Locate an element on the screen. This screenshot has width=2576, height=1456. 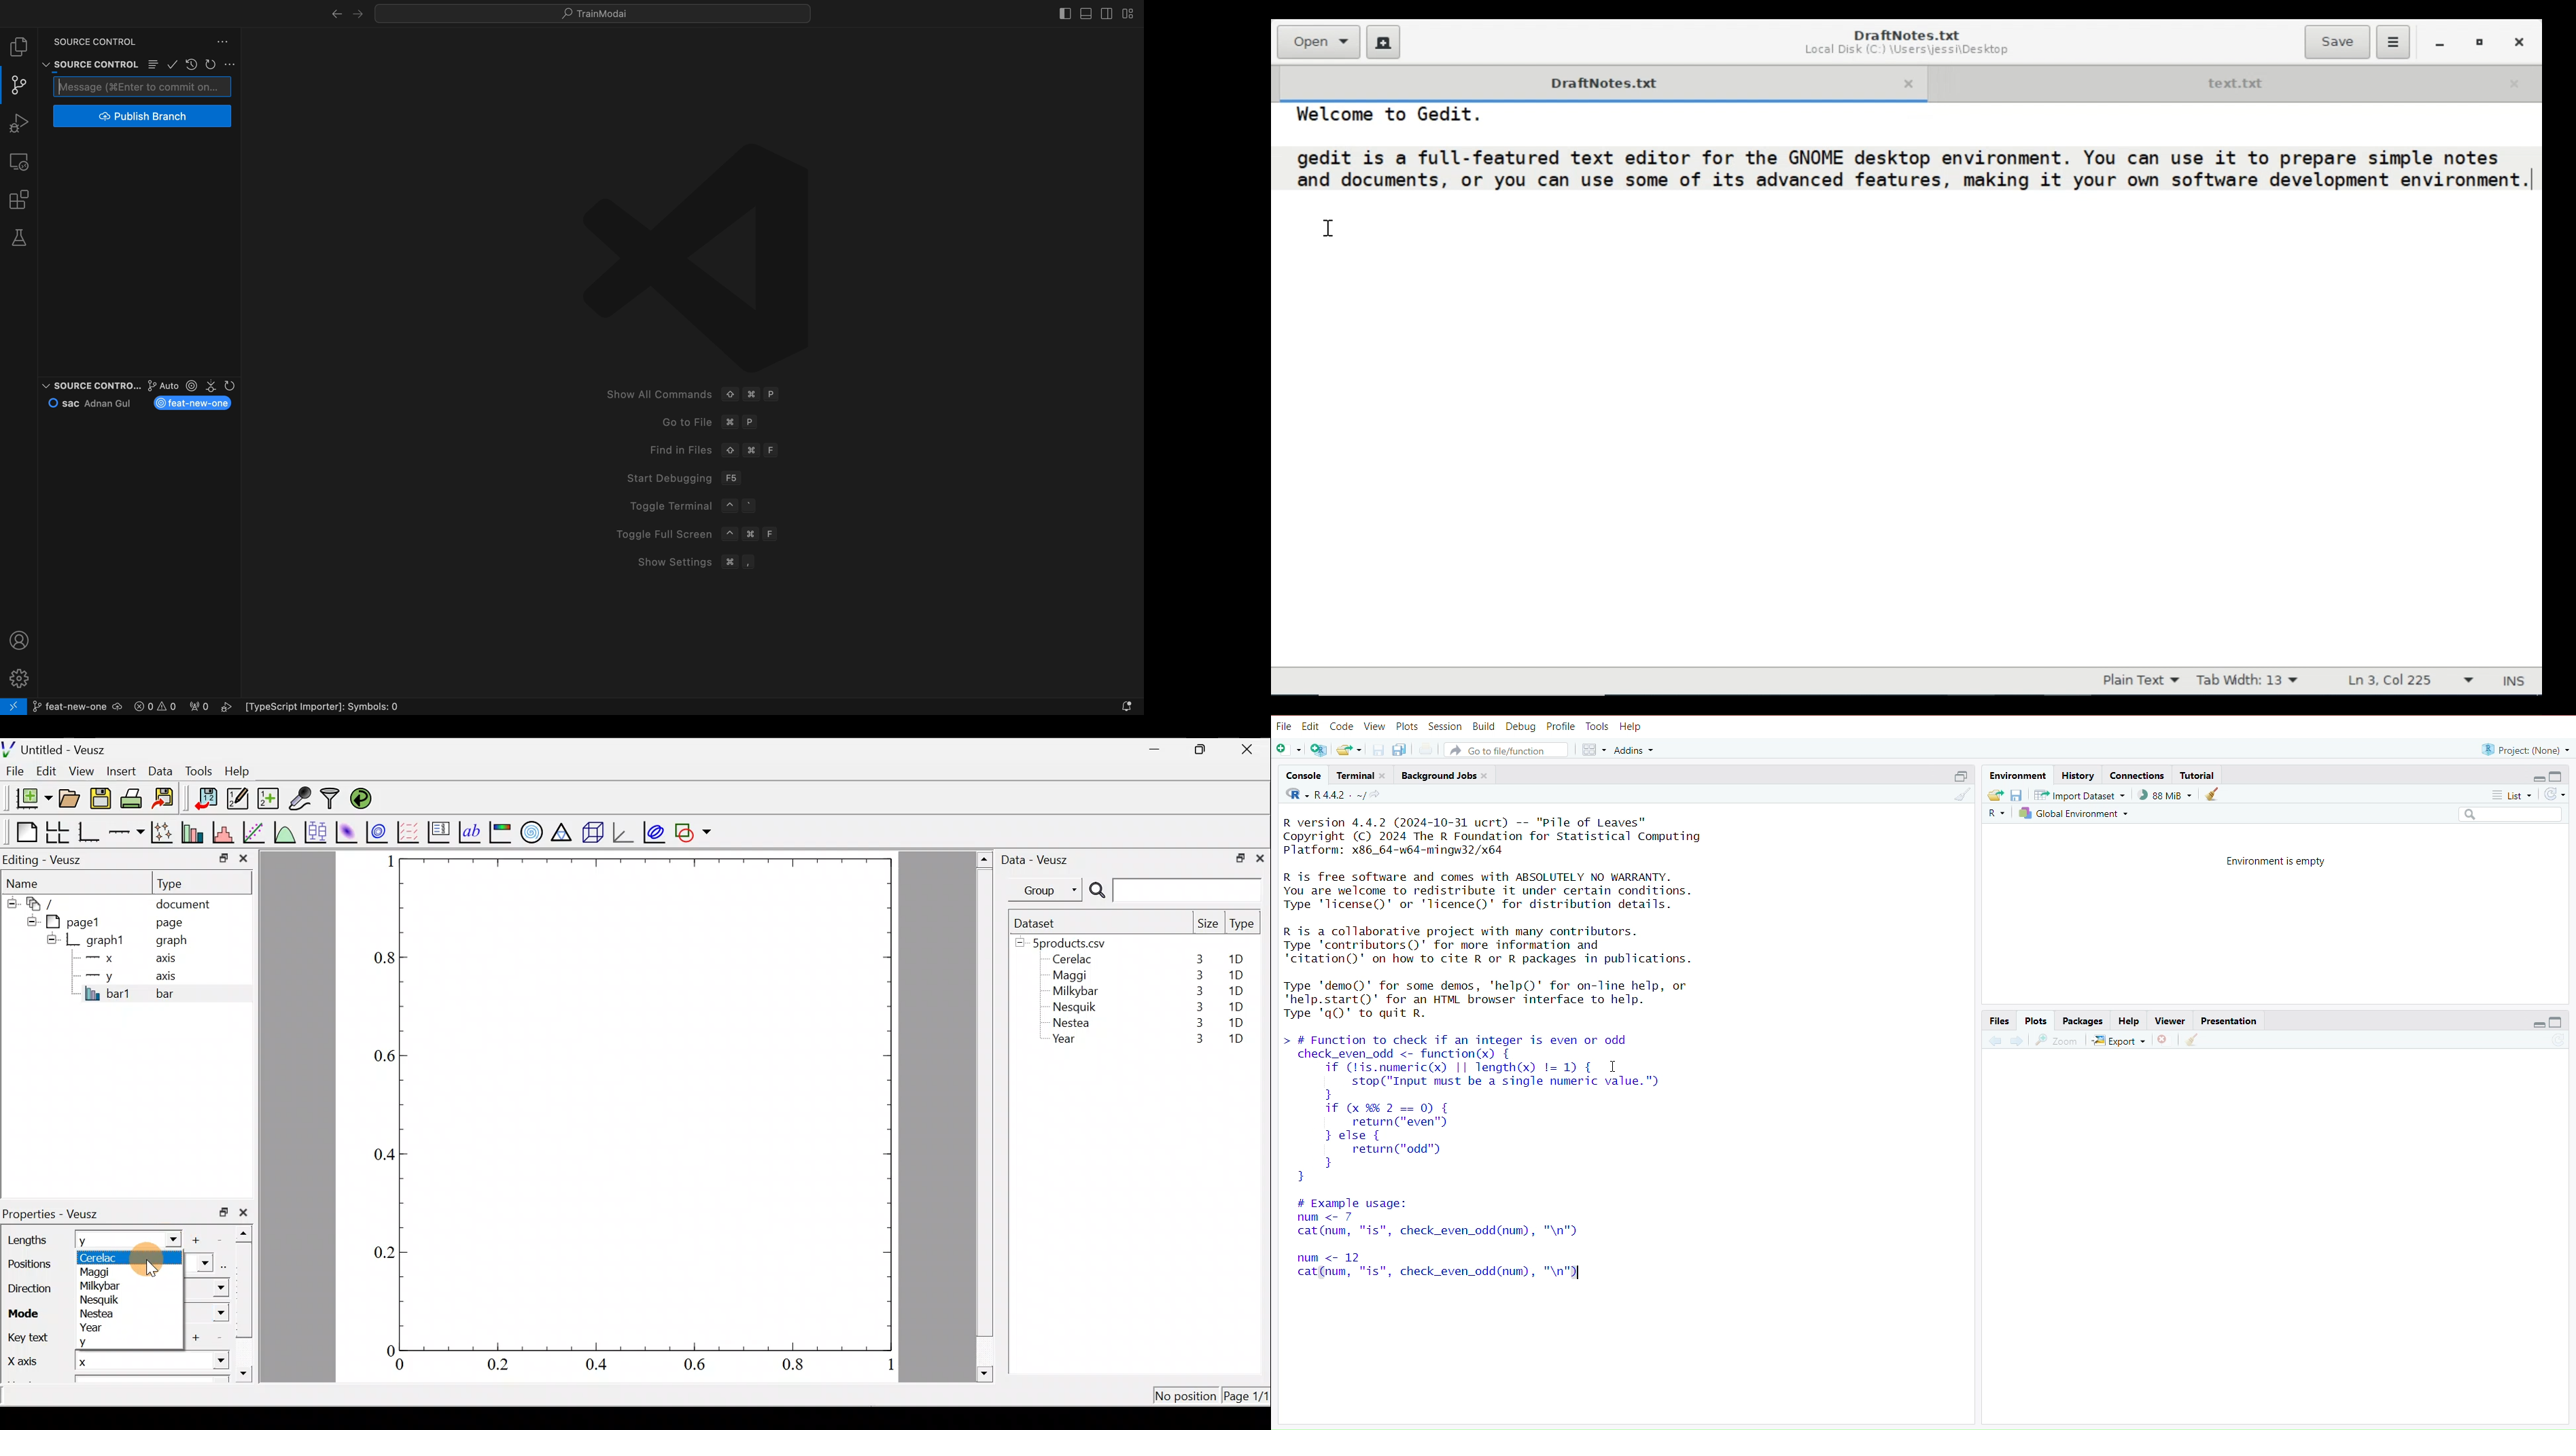
Text label is located at coordinates (471, 830).